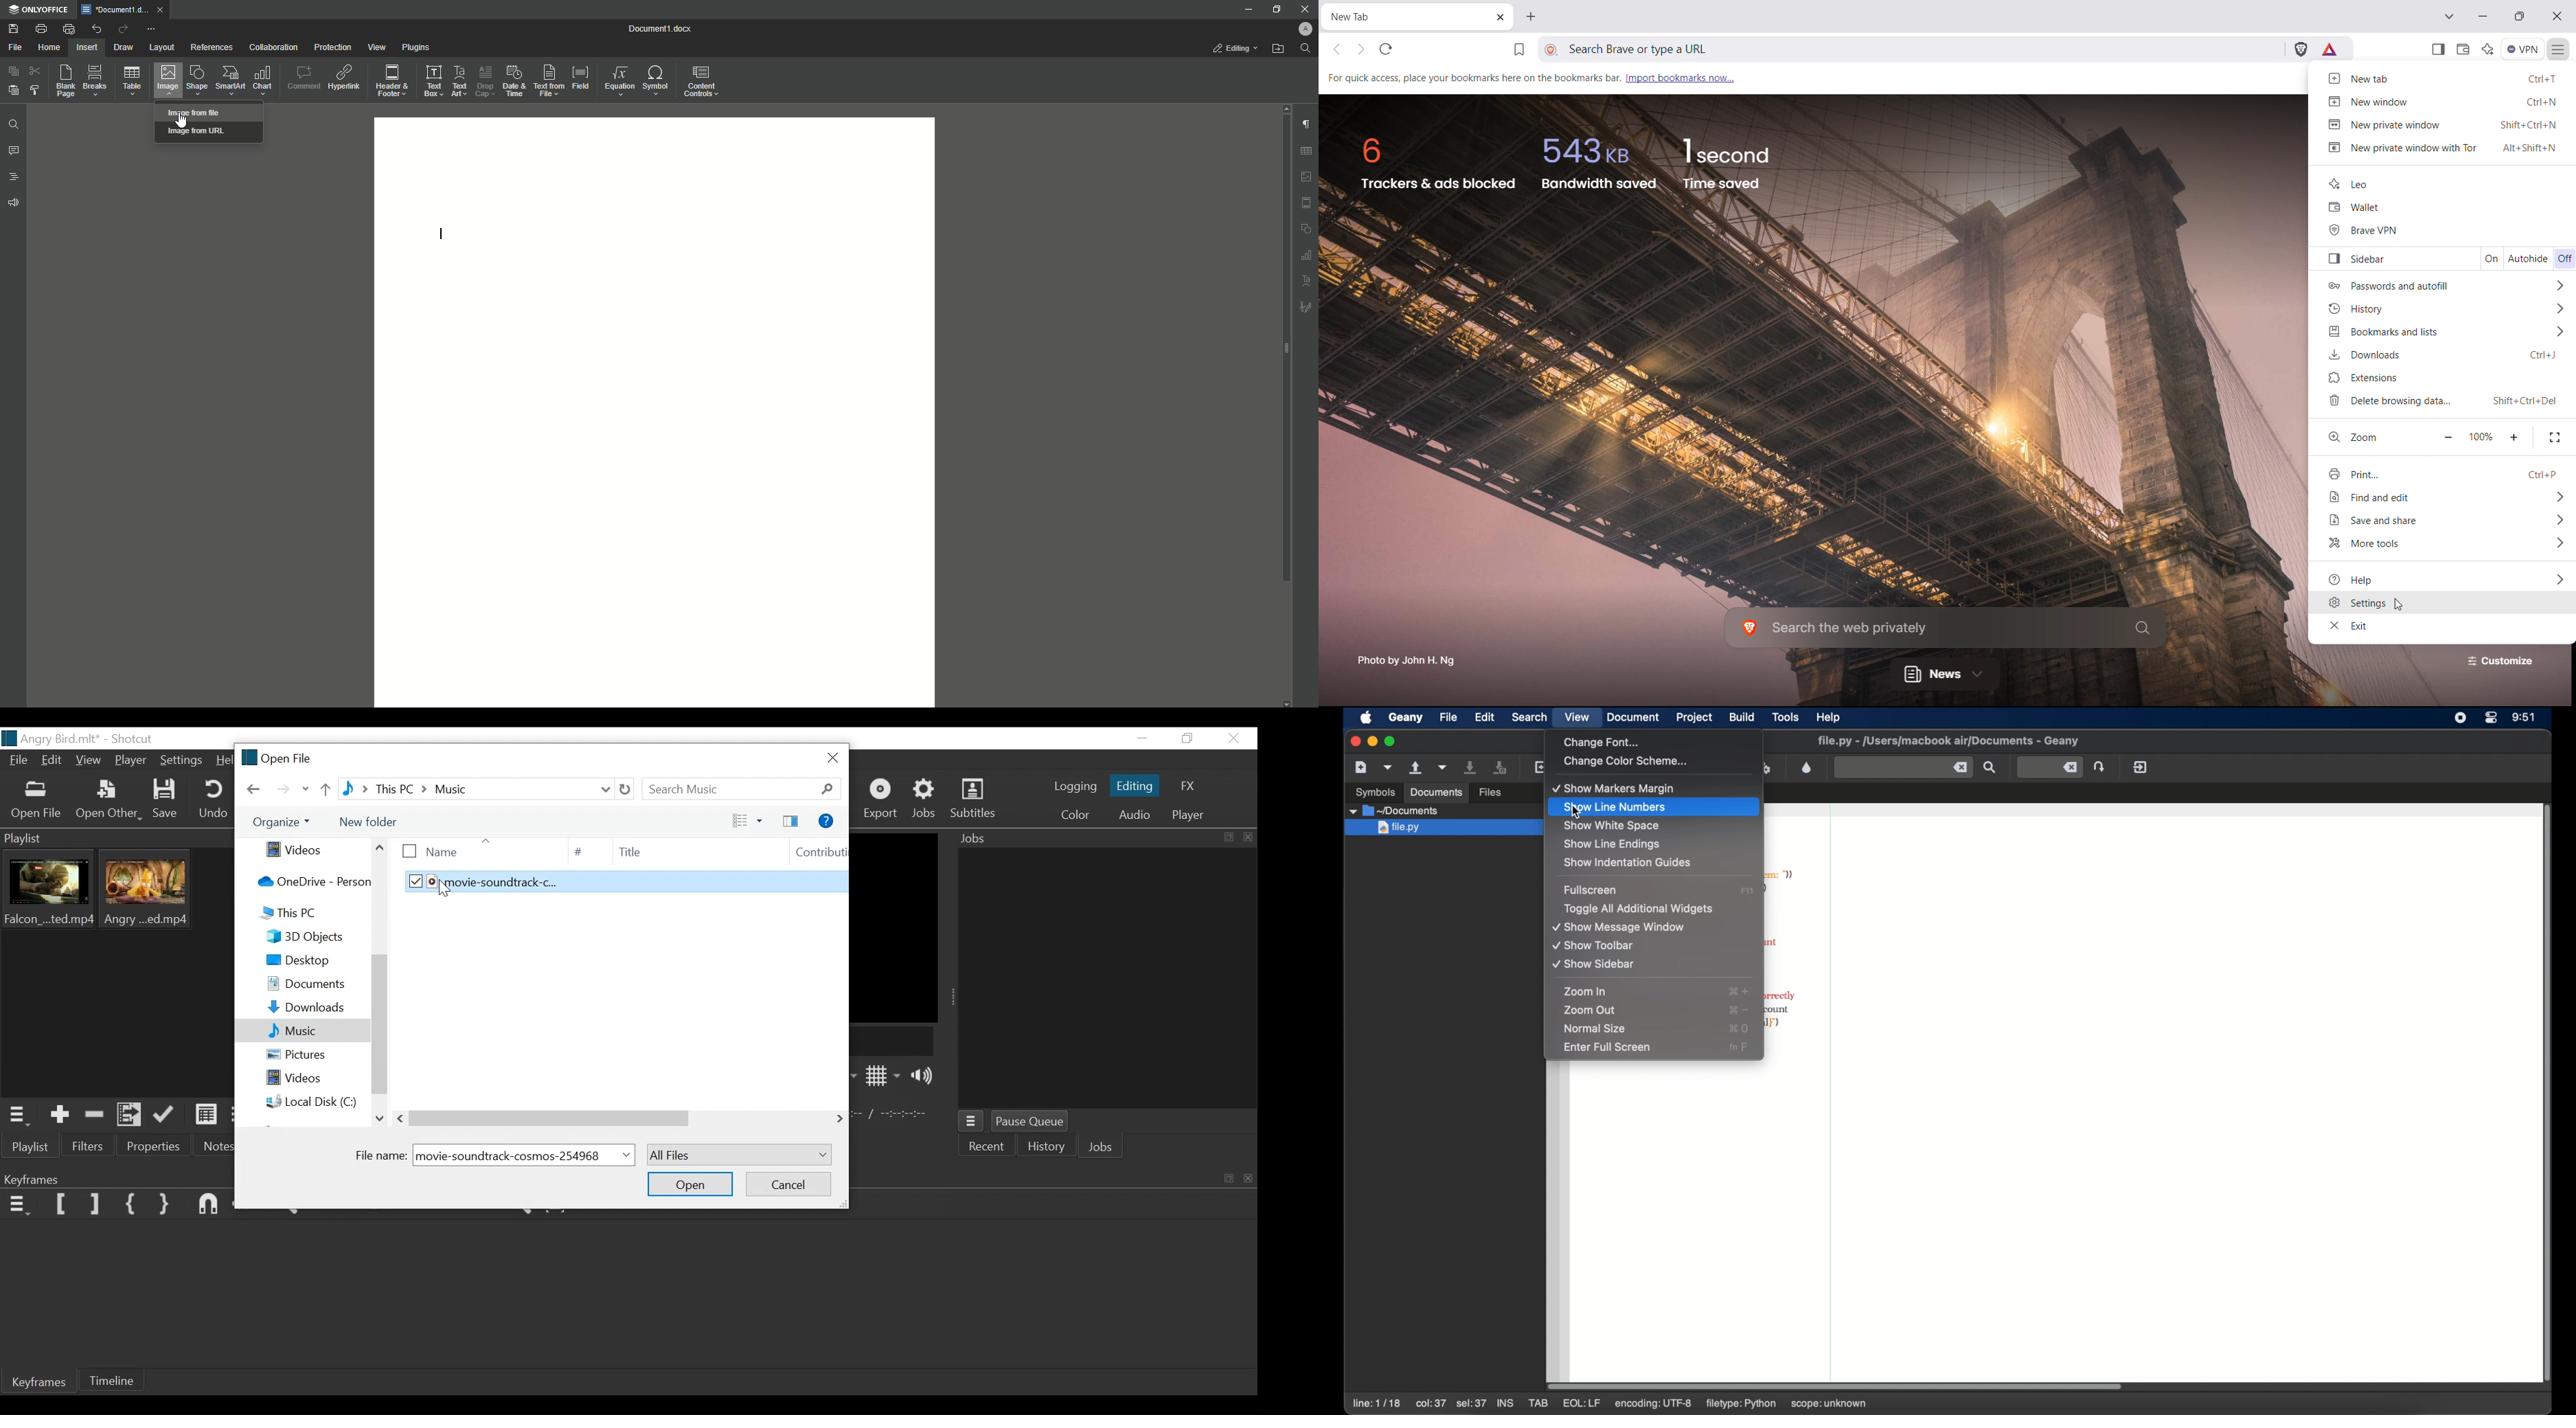 This screenshot has height=1428, width=2576. What do you see at coordinates (1602, 743) in the screenshot?
I see `change font` at bounding box center [1602, 743].